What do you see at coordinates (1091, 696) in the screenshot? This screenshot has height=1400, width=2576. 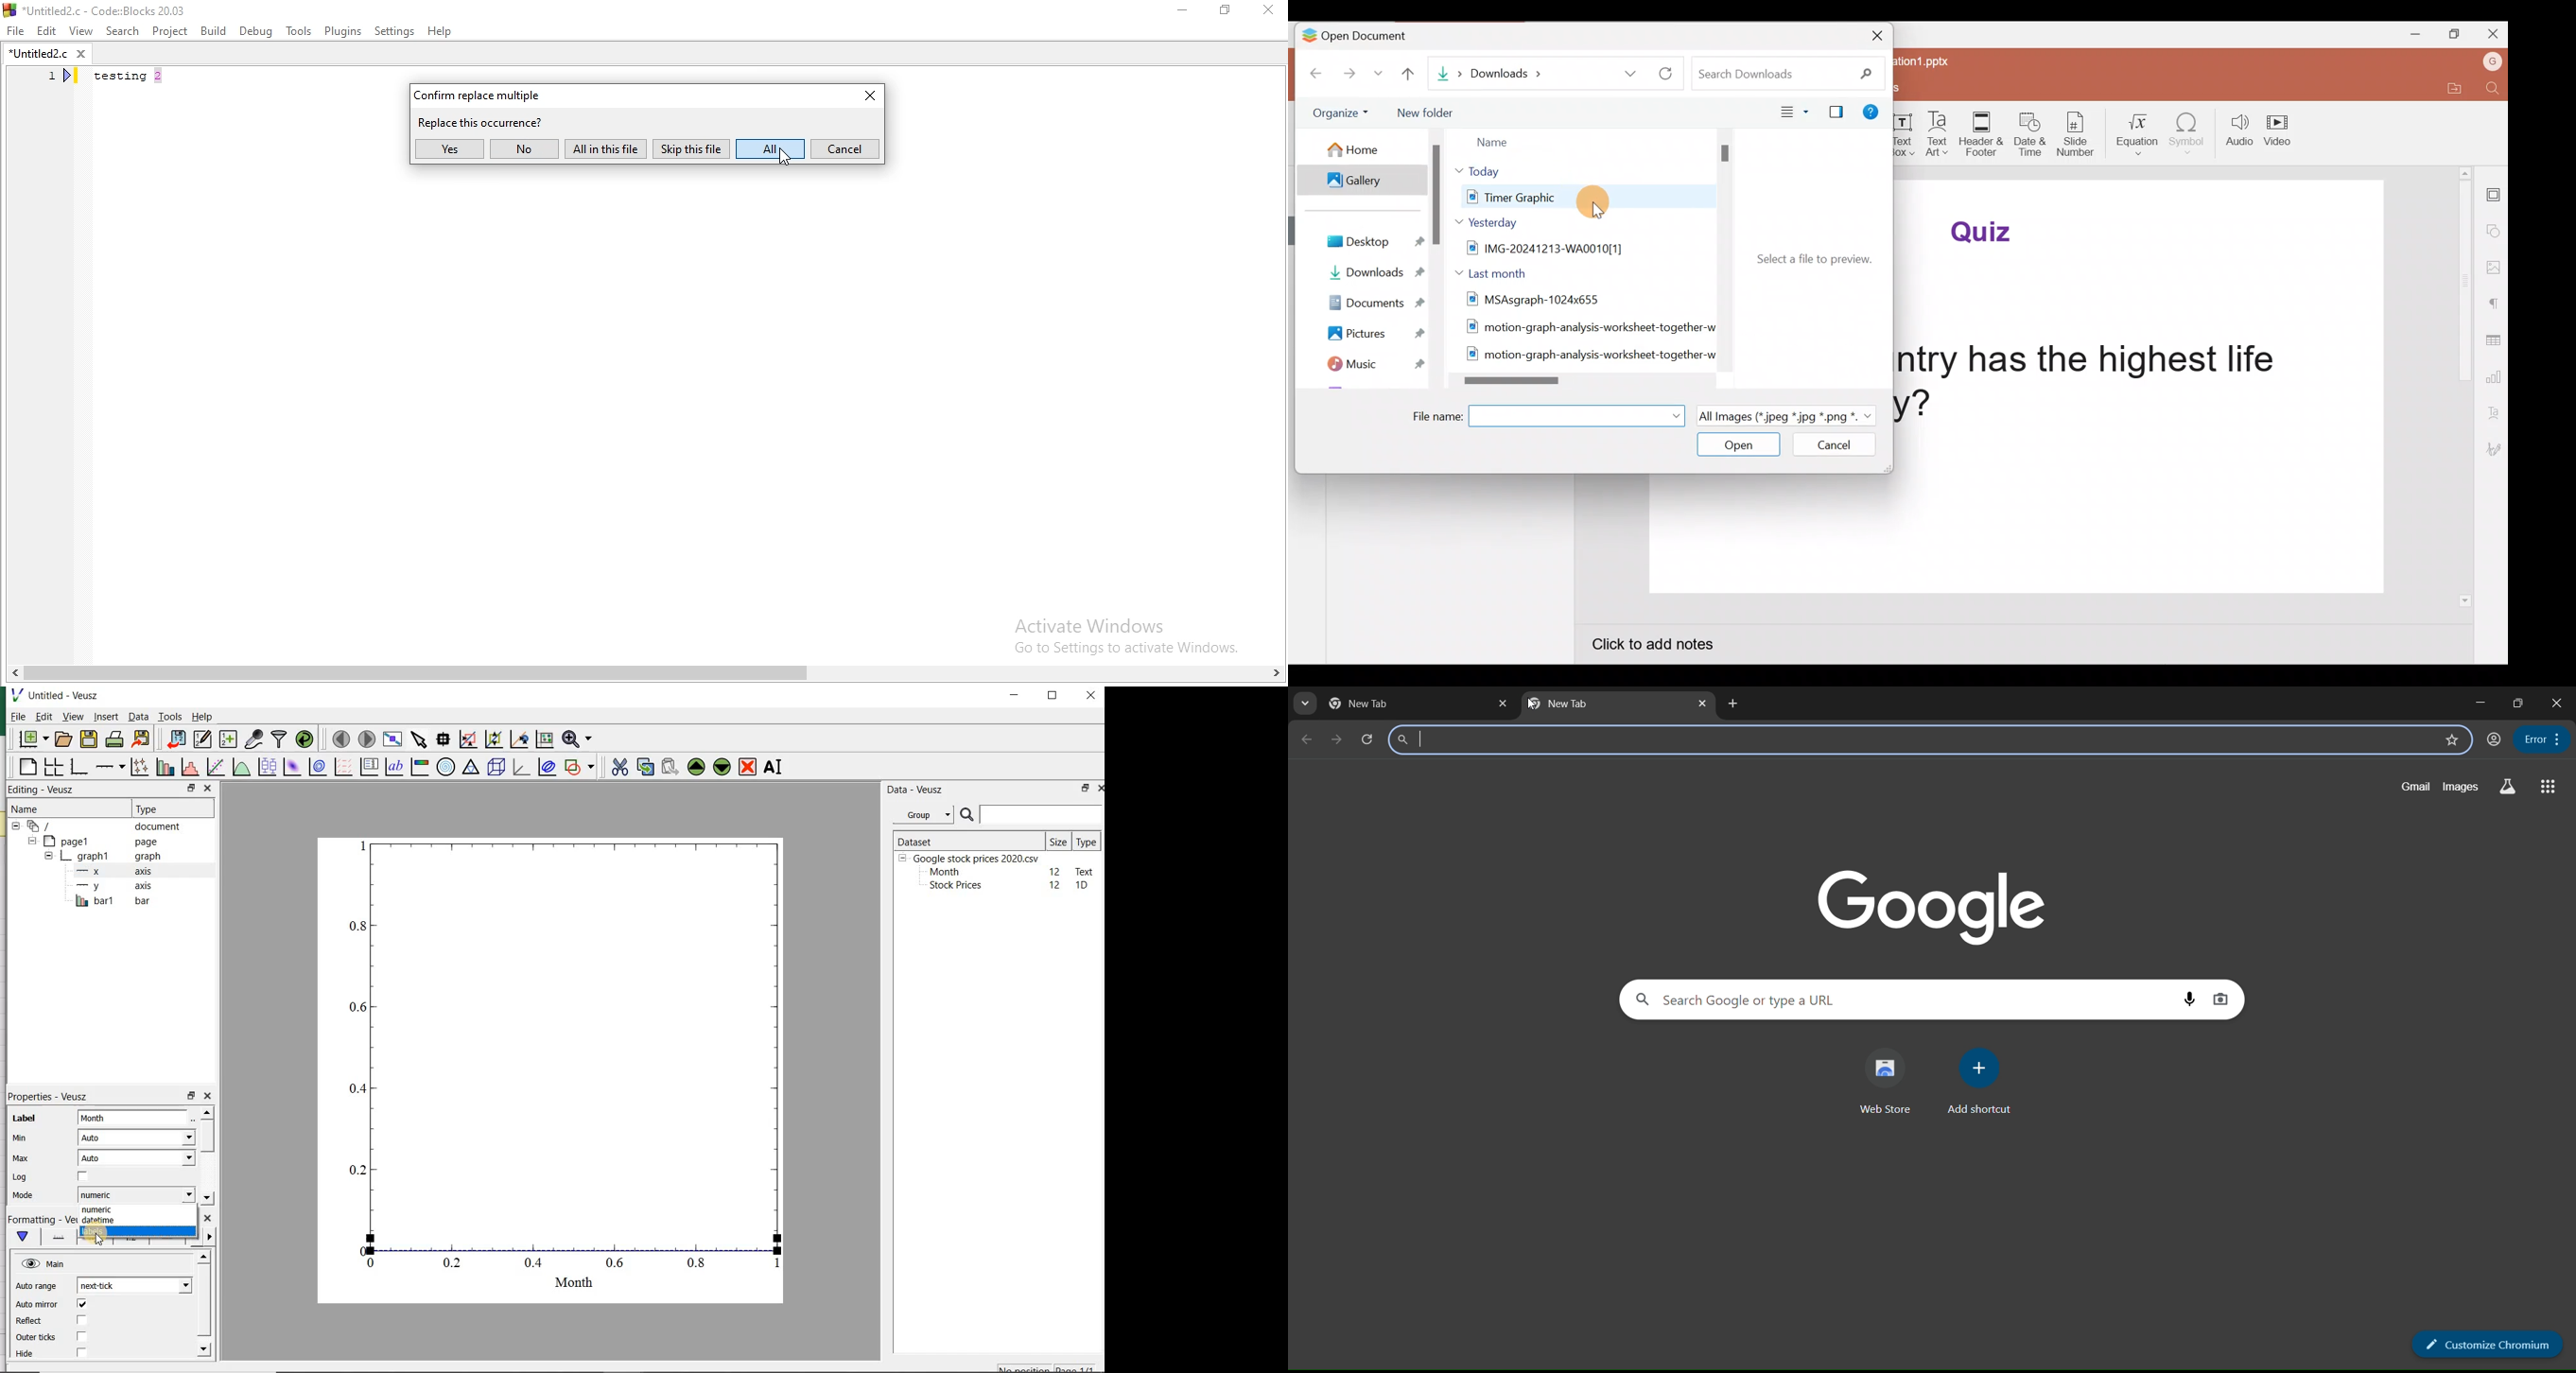 I see `close` at bounding box center [1091, 696].